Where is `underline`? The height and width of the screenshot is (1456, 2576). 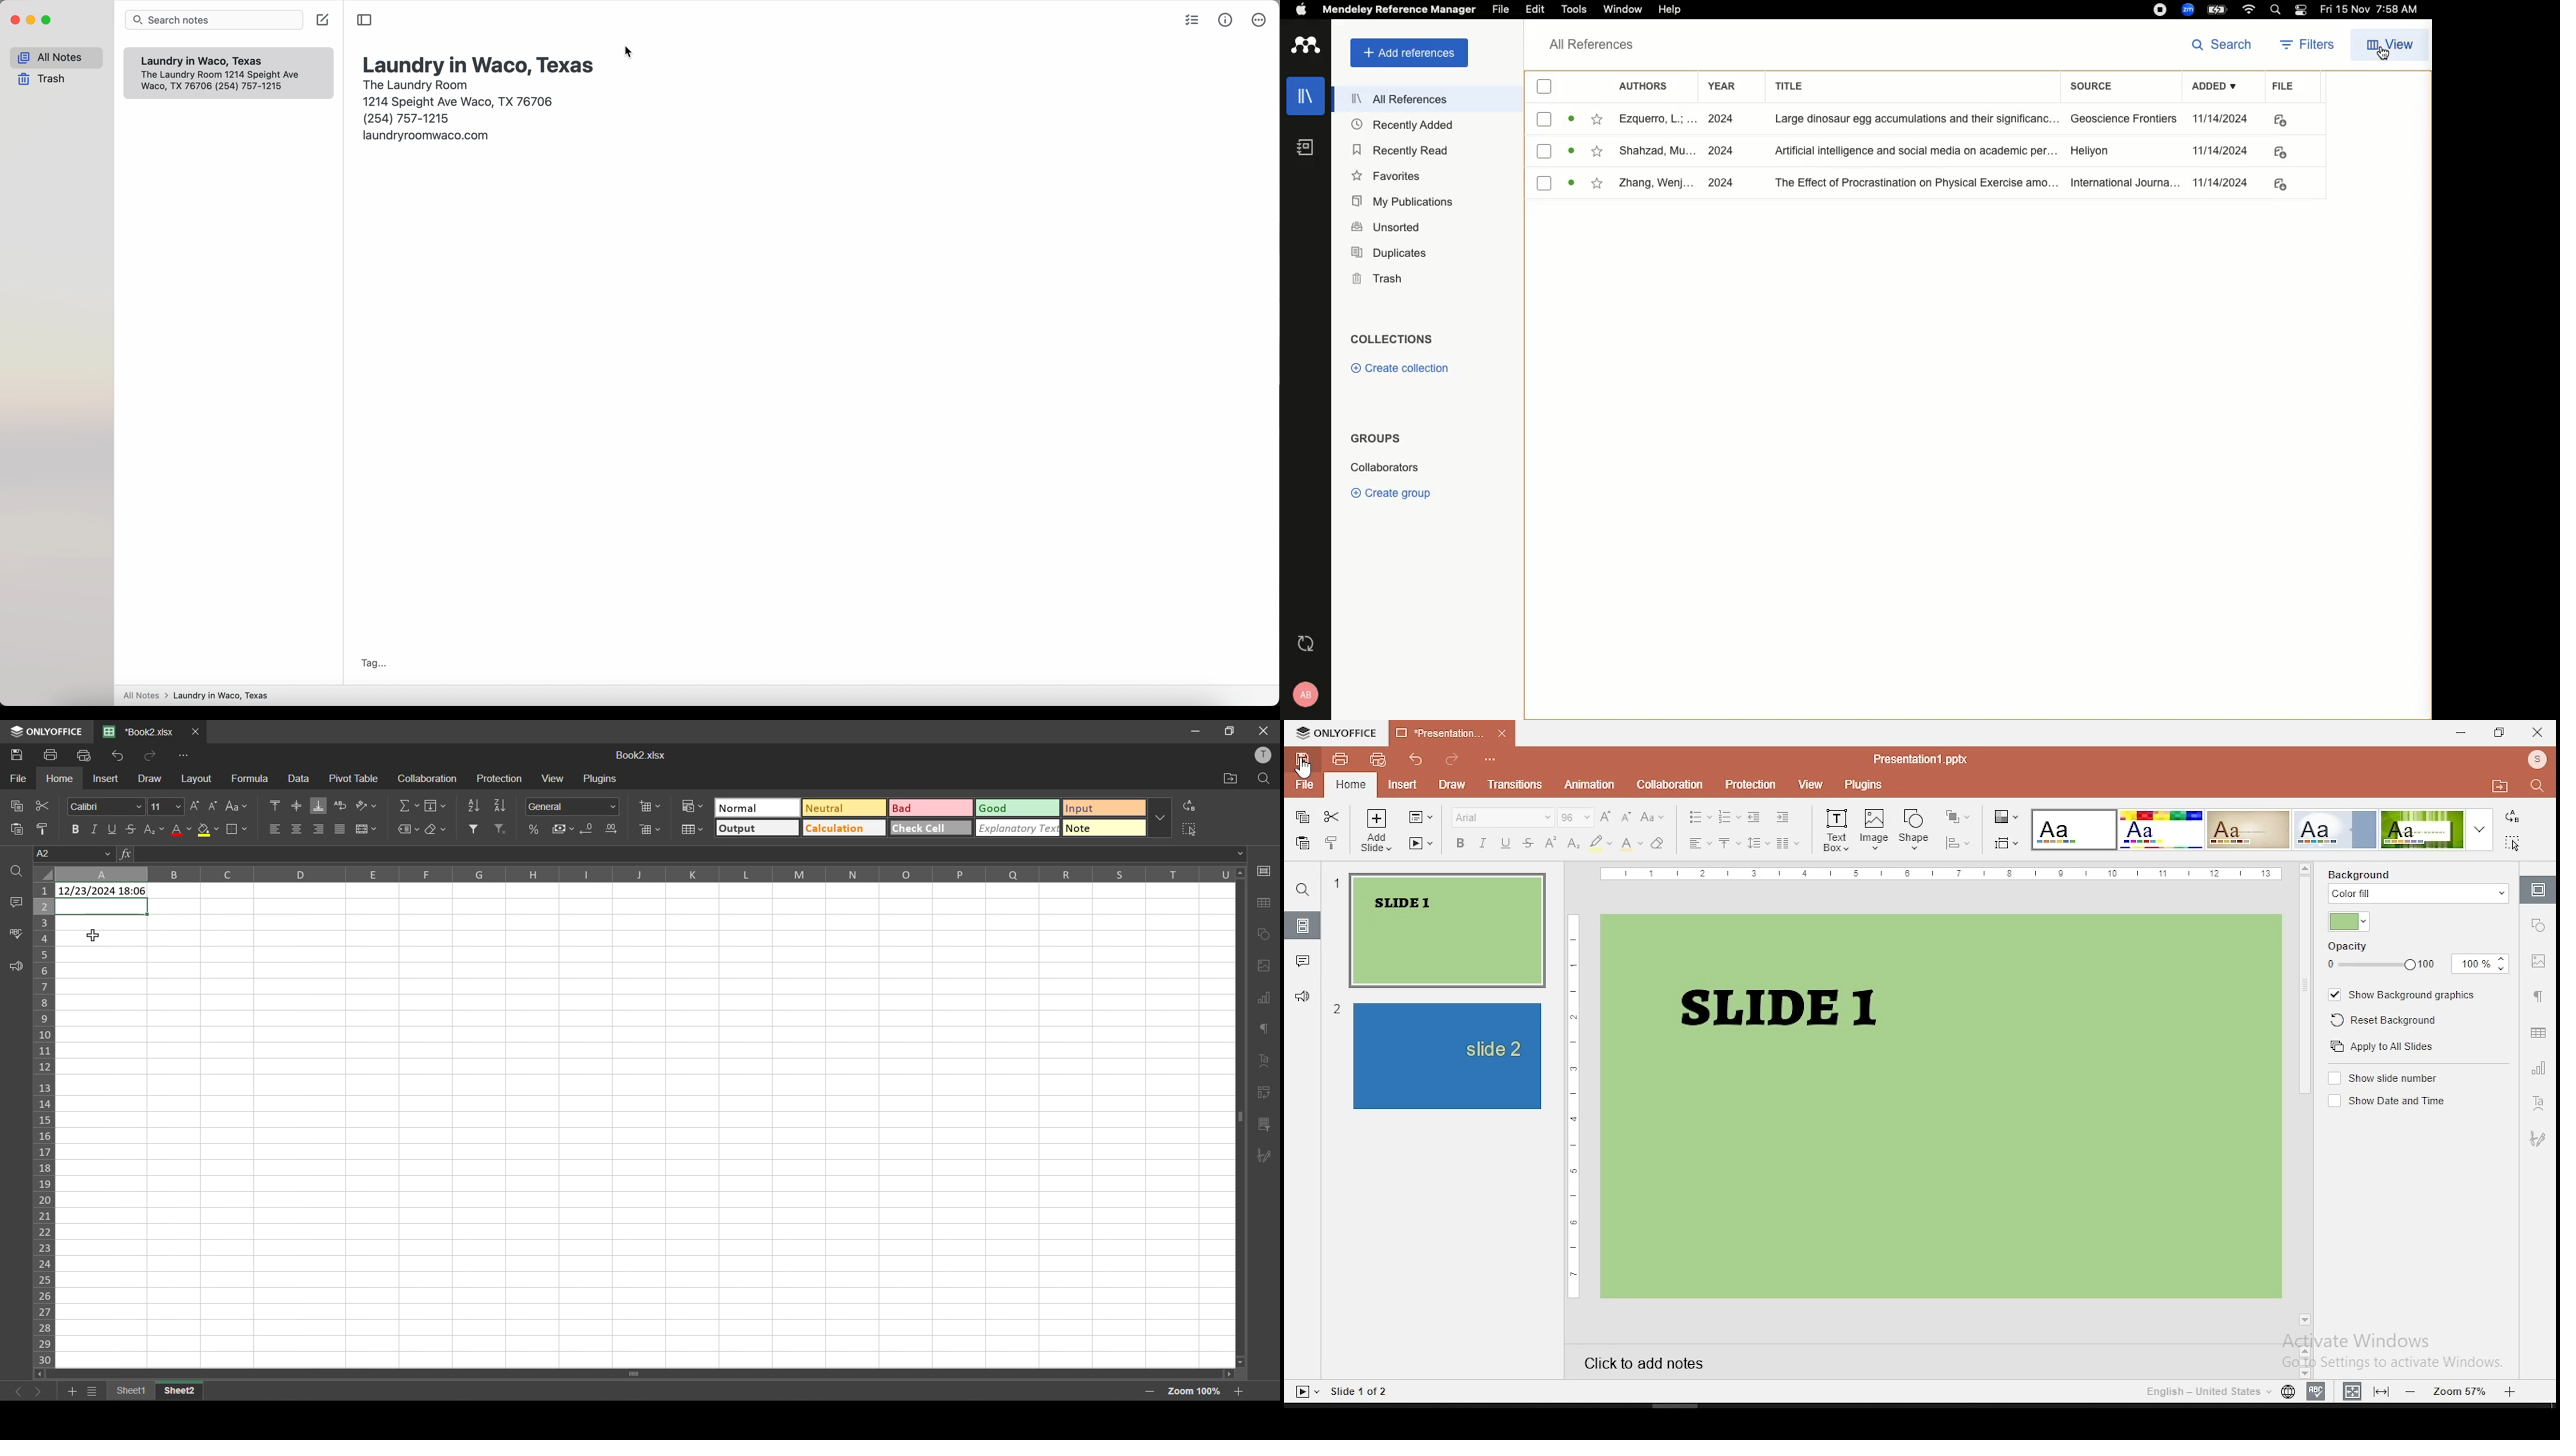 underline is located at coordinates (1506, 842).